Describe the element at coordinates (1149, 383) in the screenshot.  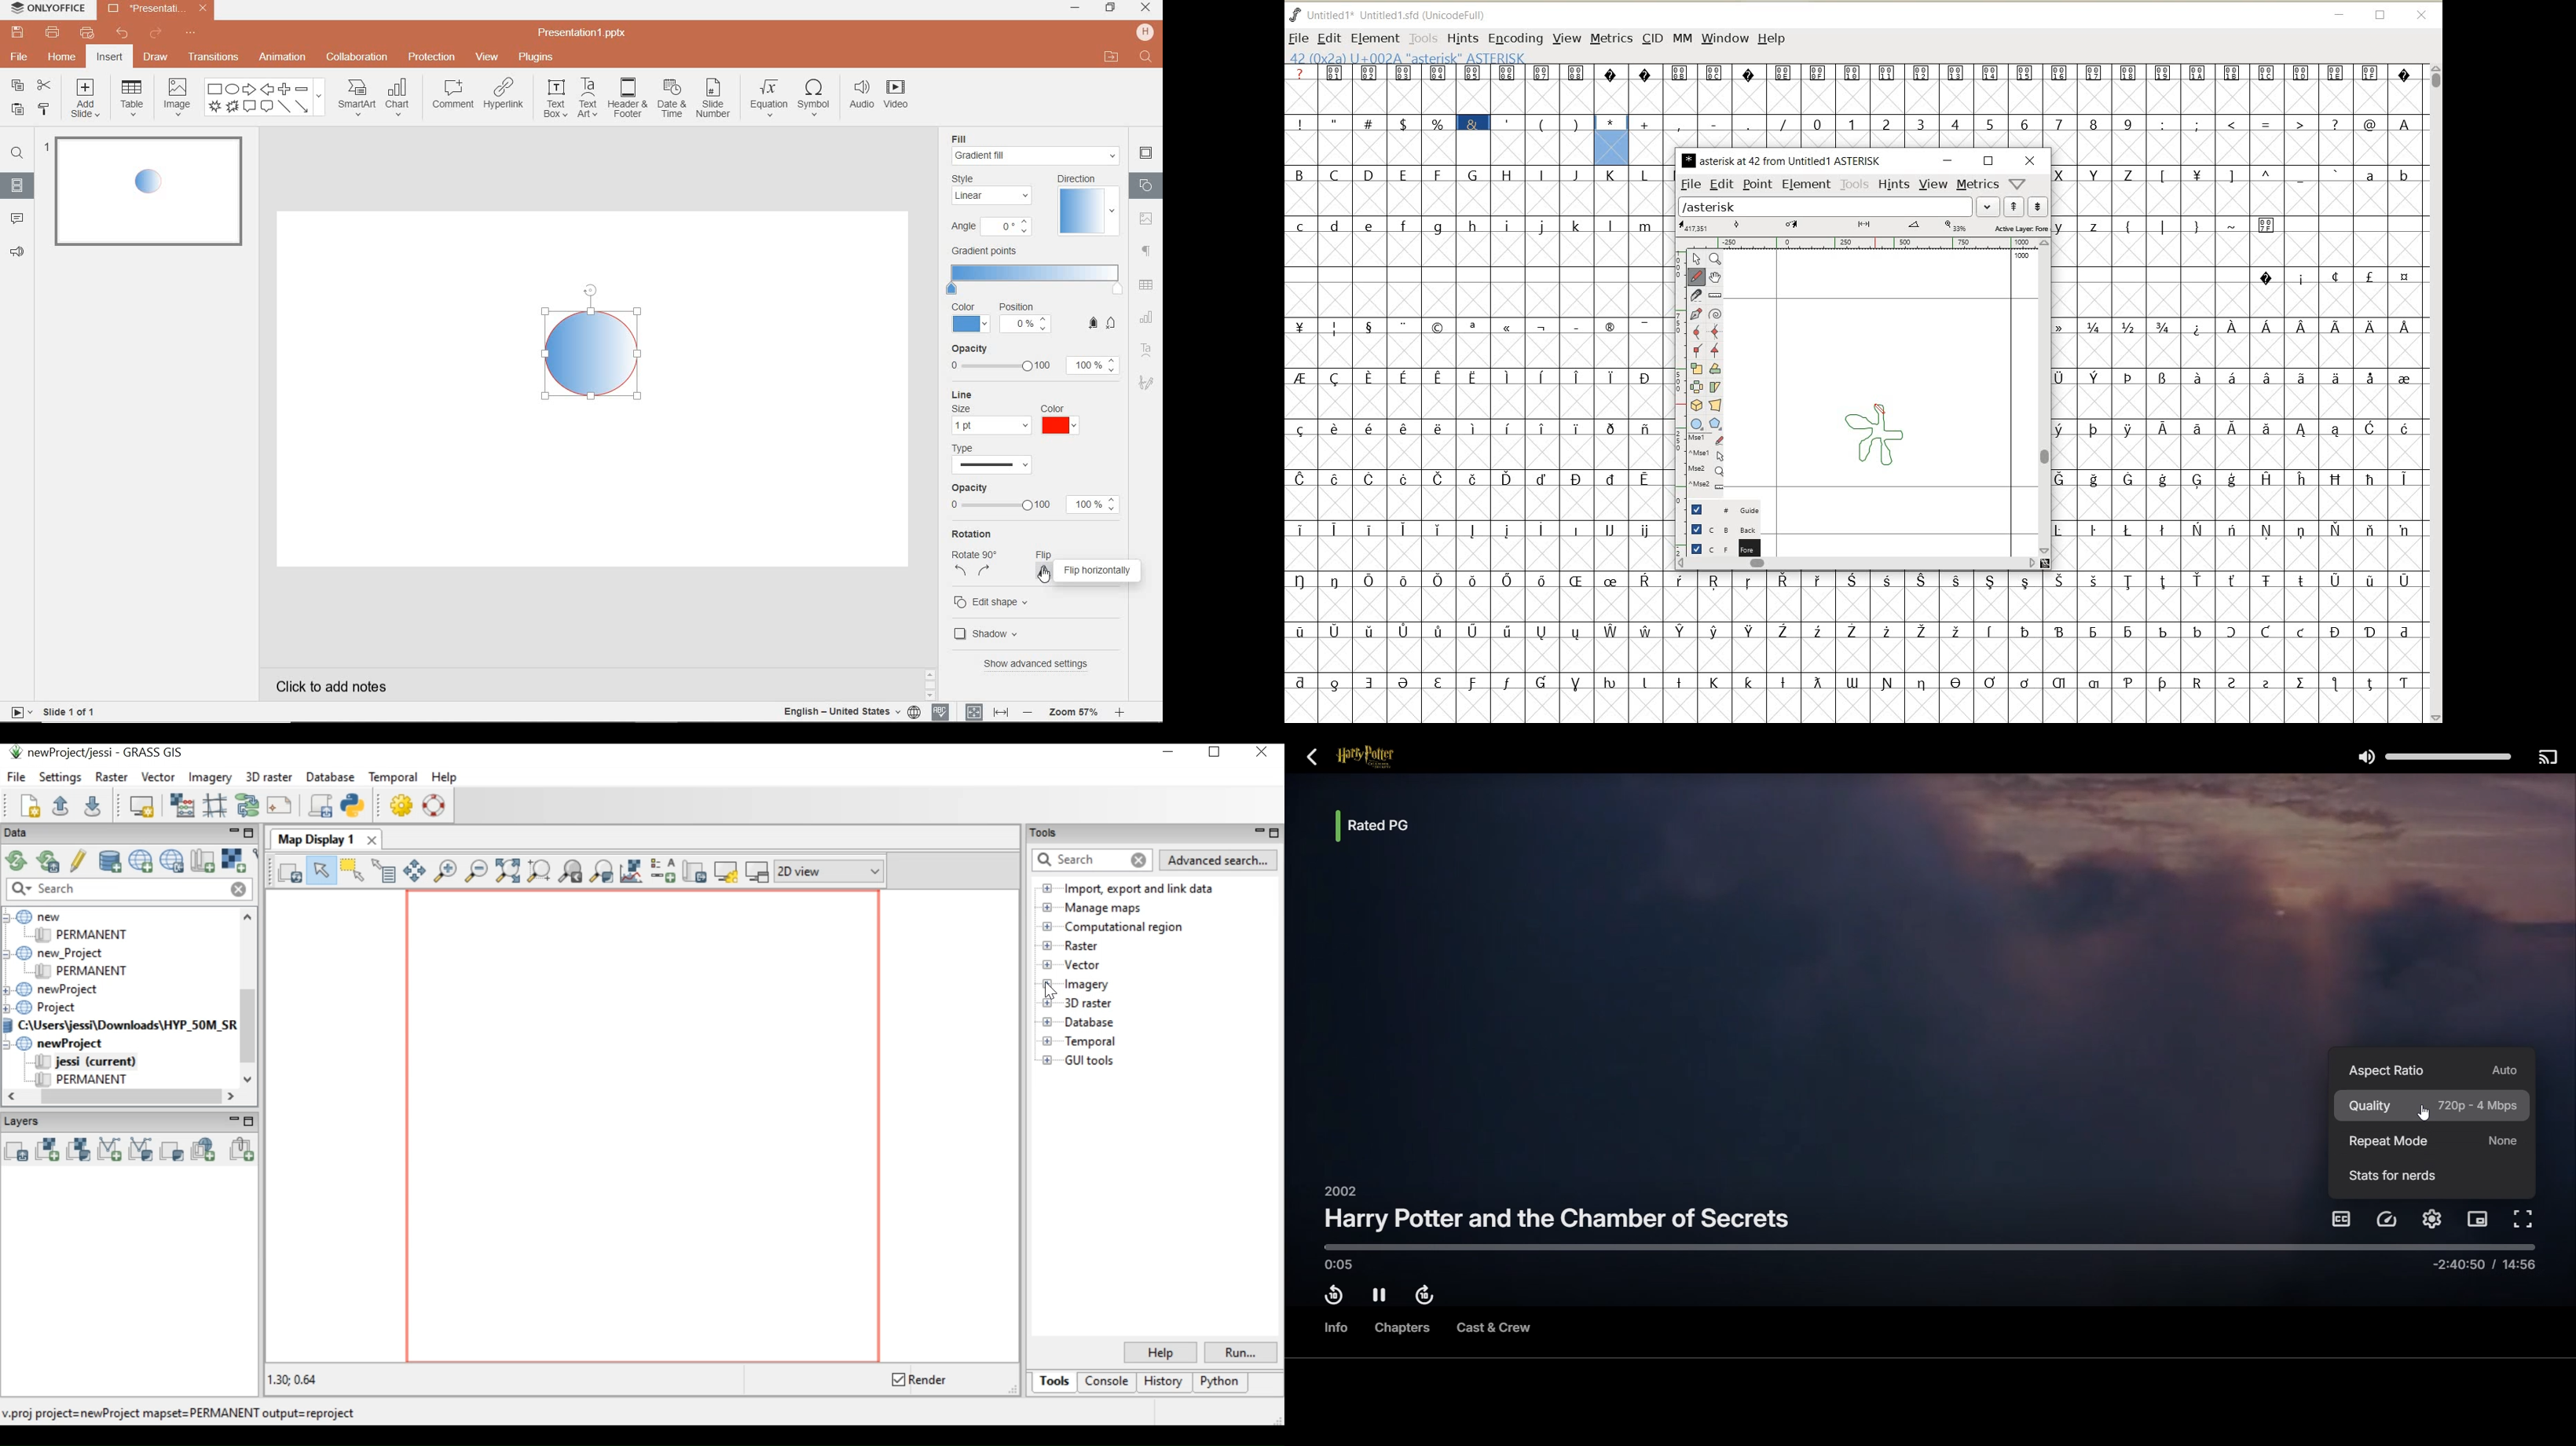
I see `signature` at that location.